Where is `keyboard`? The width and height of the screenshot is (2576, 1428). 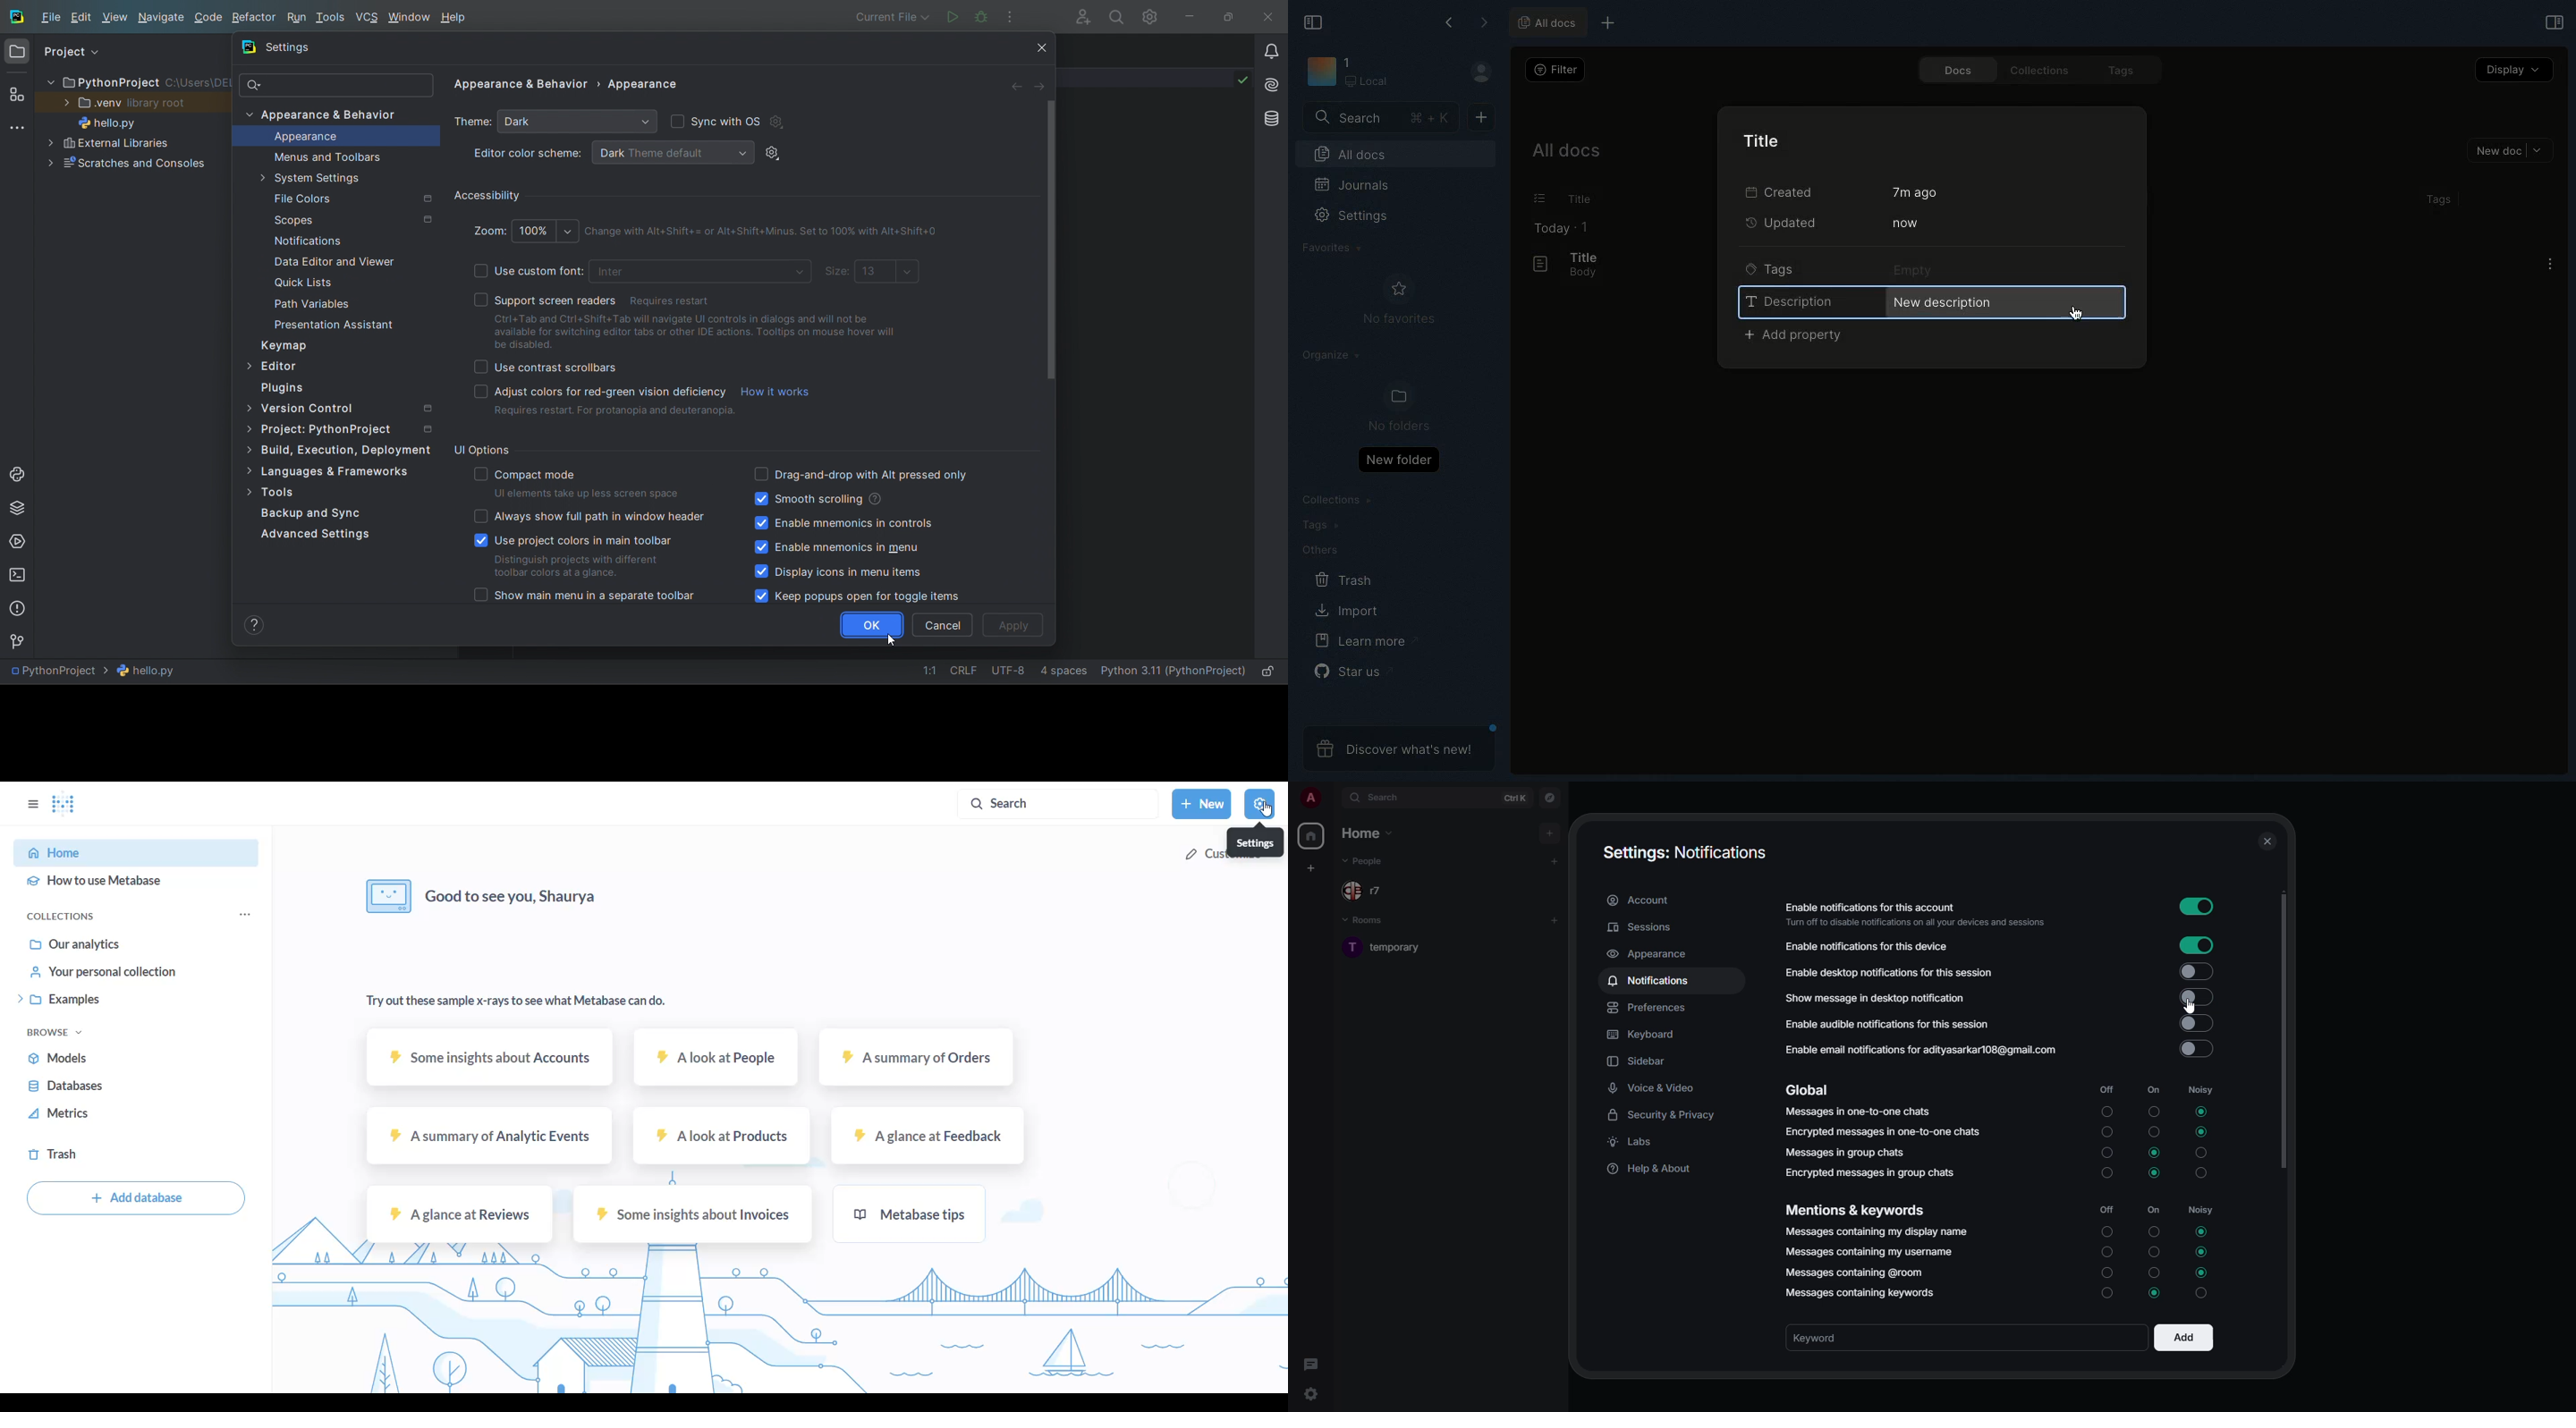
keyboard is located at coordinates (1643, 1036).